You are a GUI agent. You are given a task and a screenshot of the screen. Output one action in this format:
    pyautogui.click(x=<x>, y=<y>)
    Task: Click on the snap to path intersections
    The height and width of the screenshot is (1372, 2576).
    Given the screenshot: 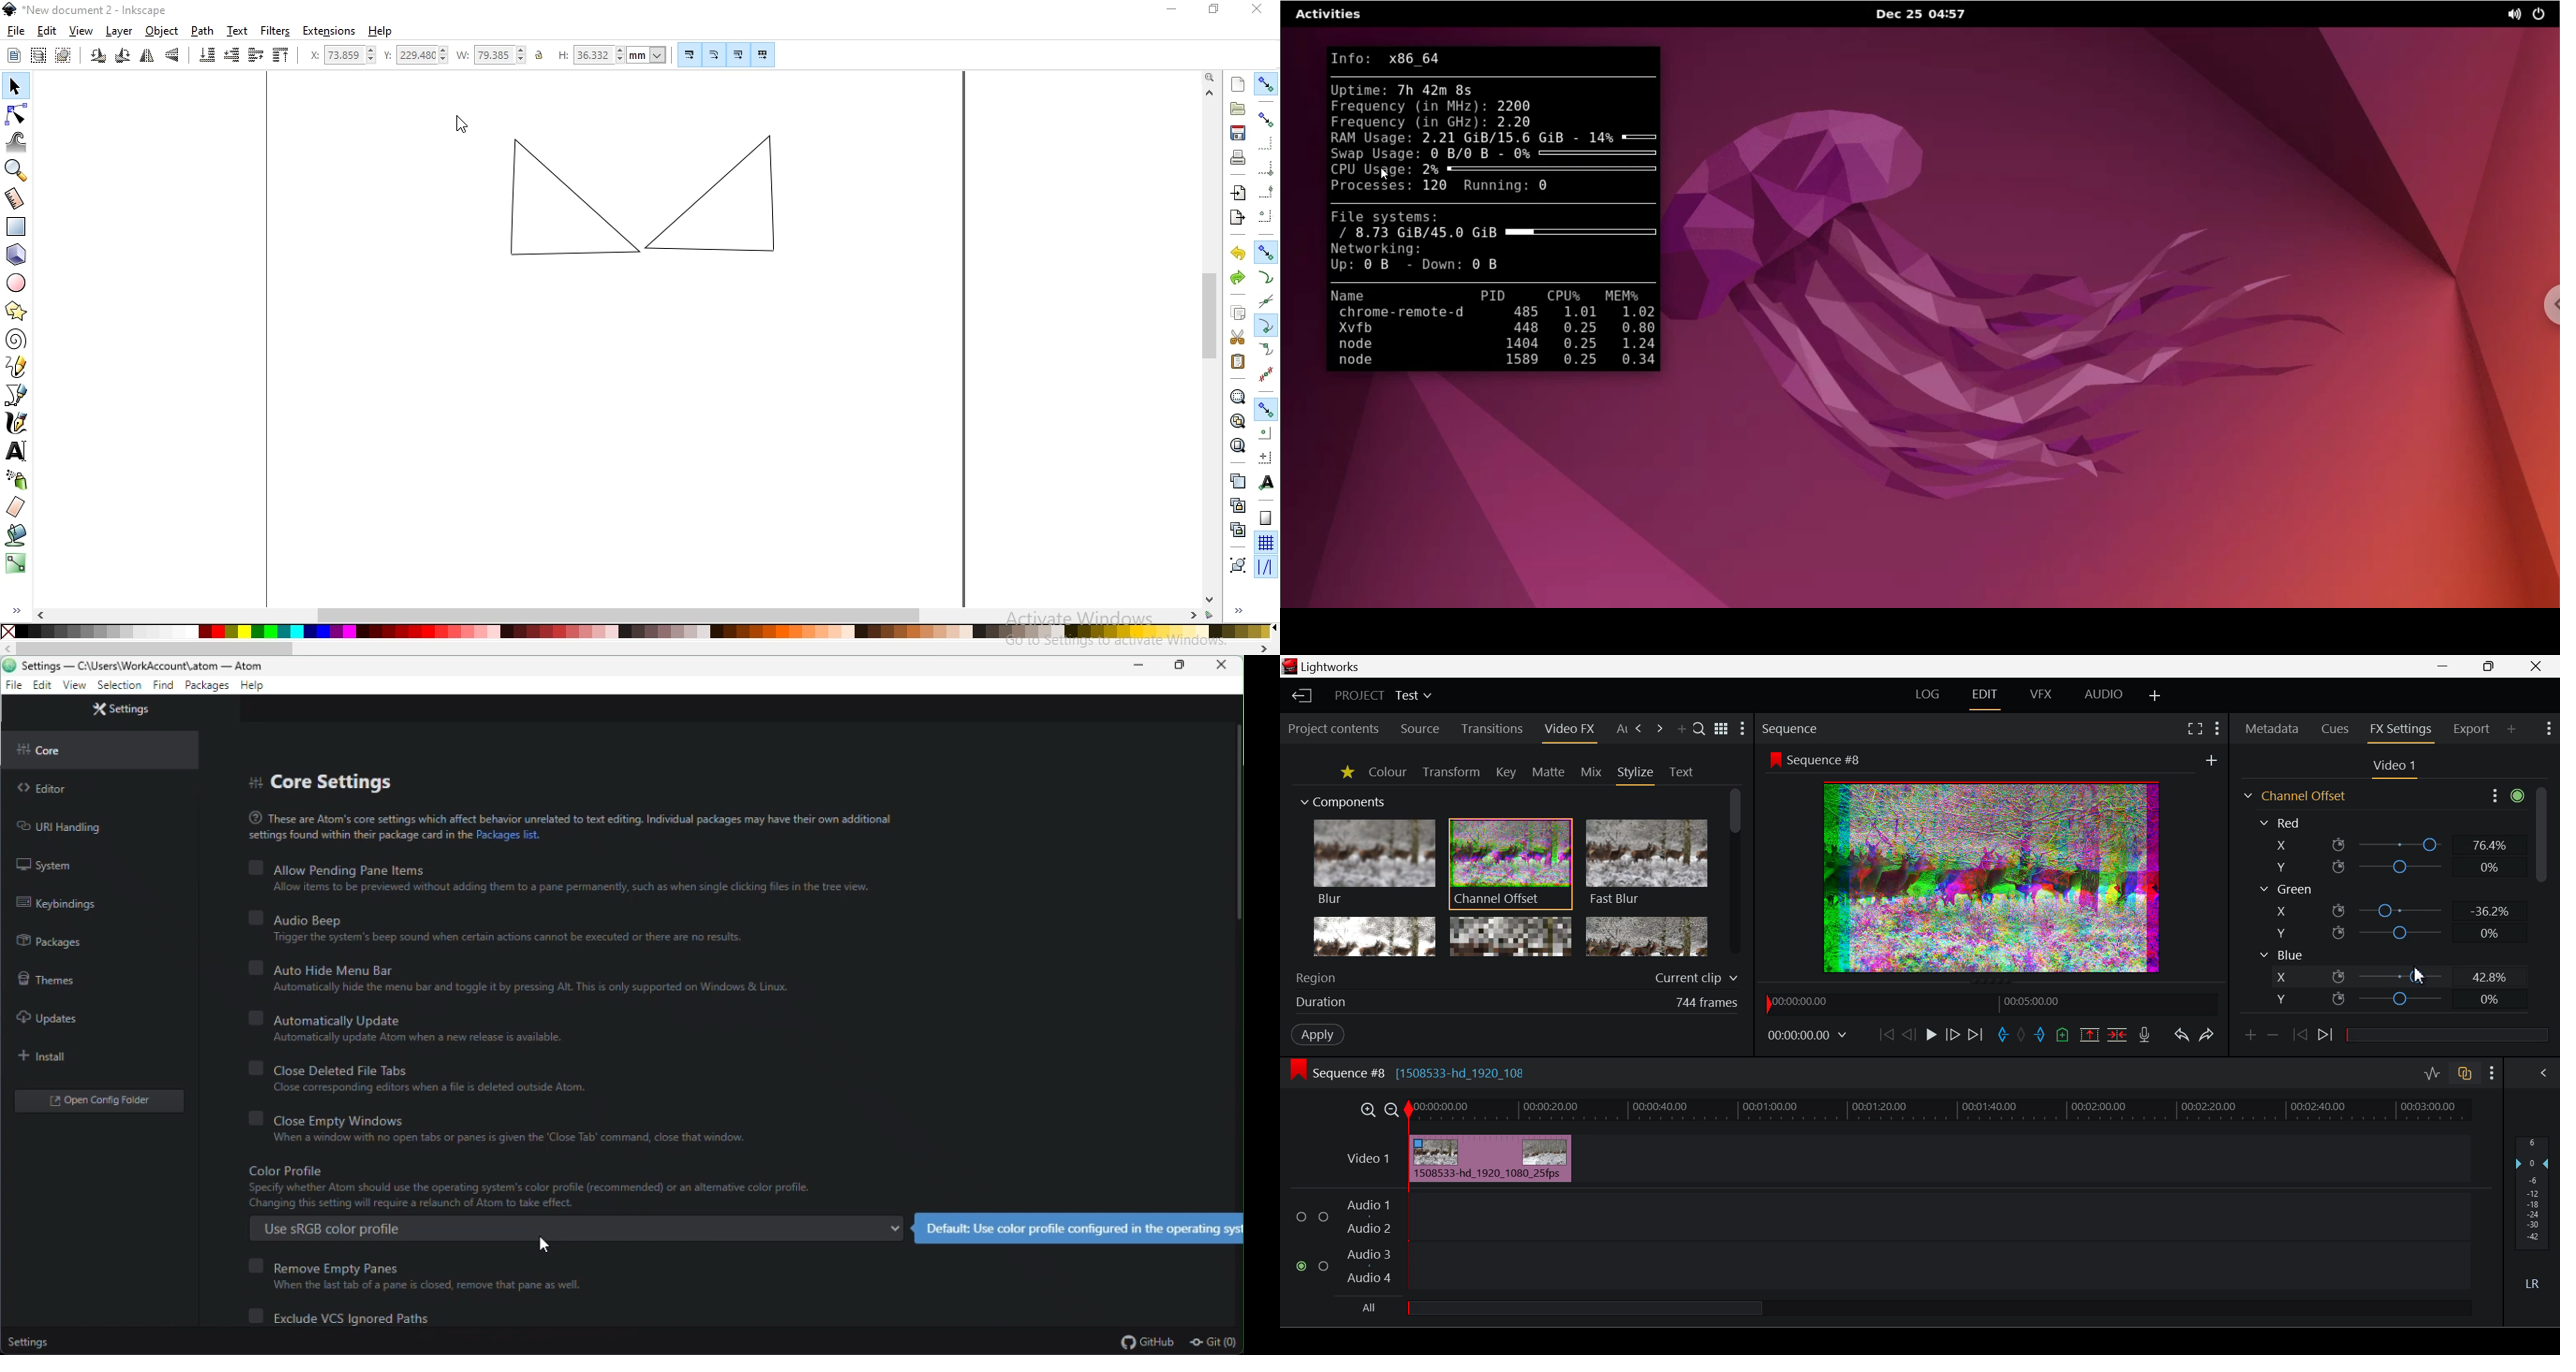 What is the action you would take?
    pyautogui.click(x=1265, y=299)
    